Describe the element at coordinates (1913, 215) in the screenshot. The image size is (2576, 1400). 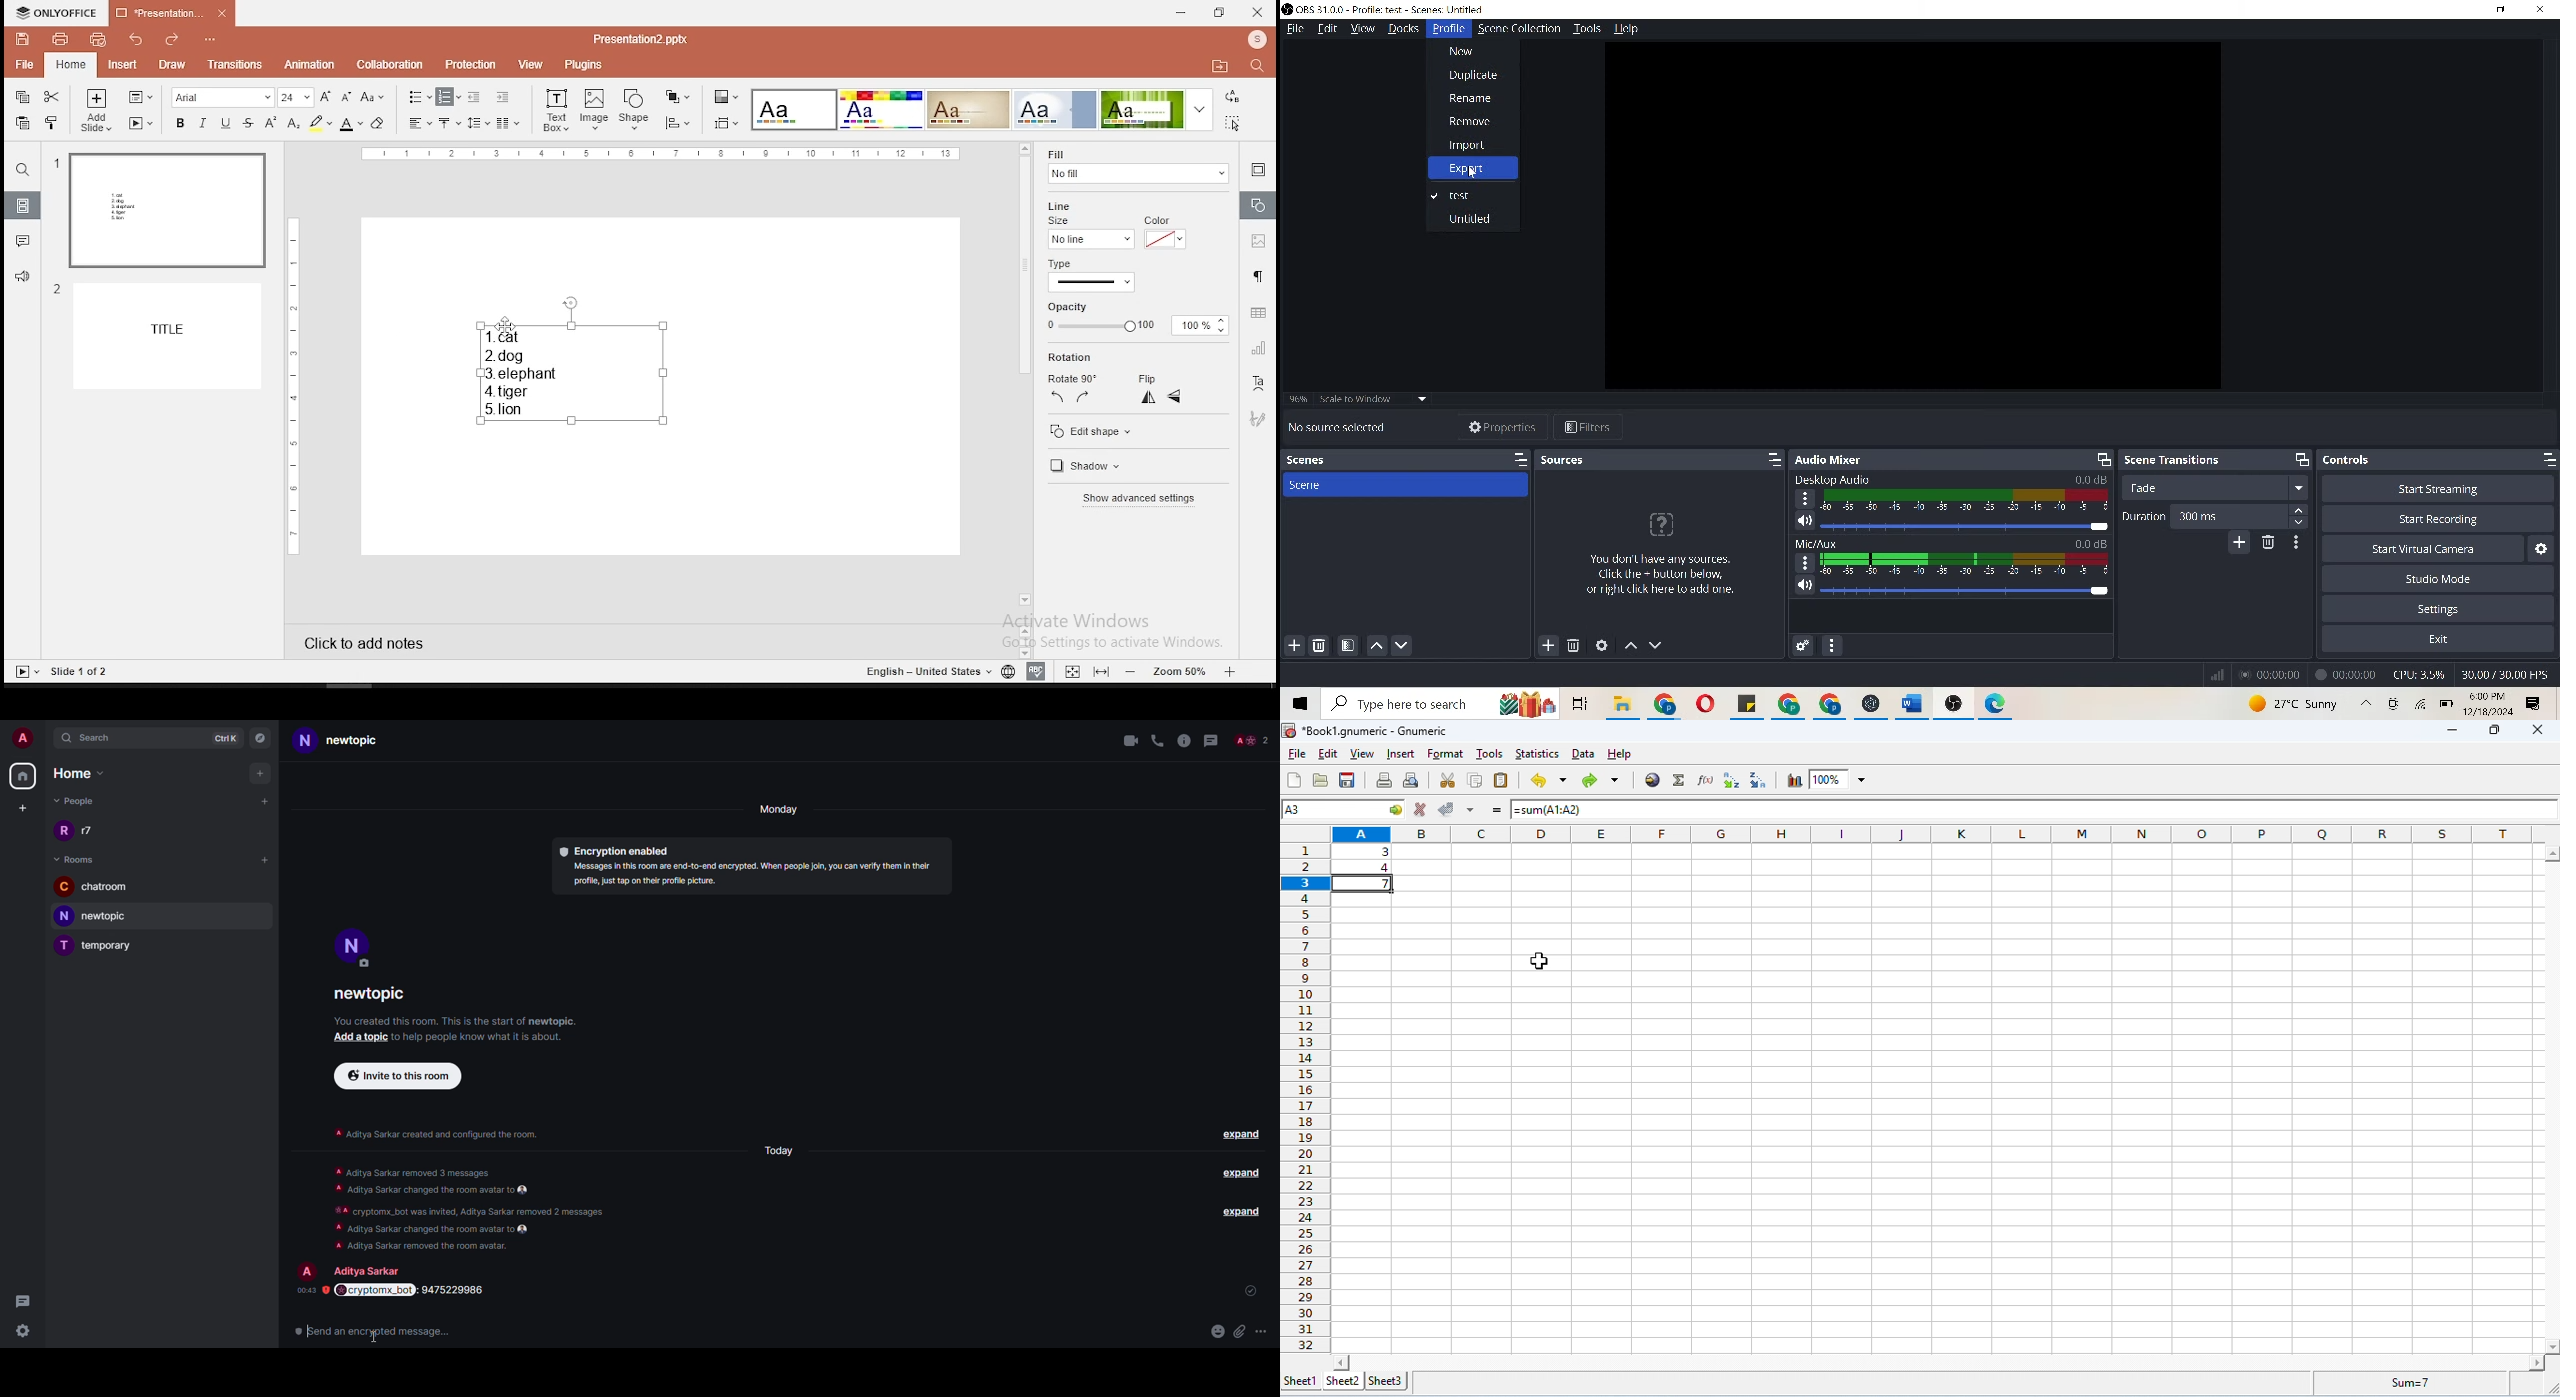
I see `video clip` at that location.